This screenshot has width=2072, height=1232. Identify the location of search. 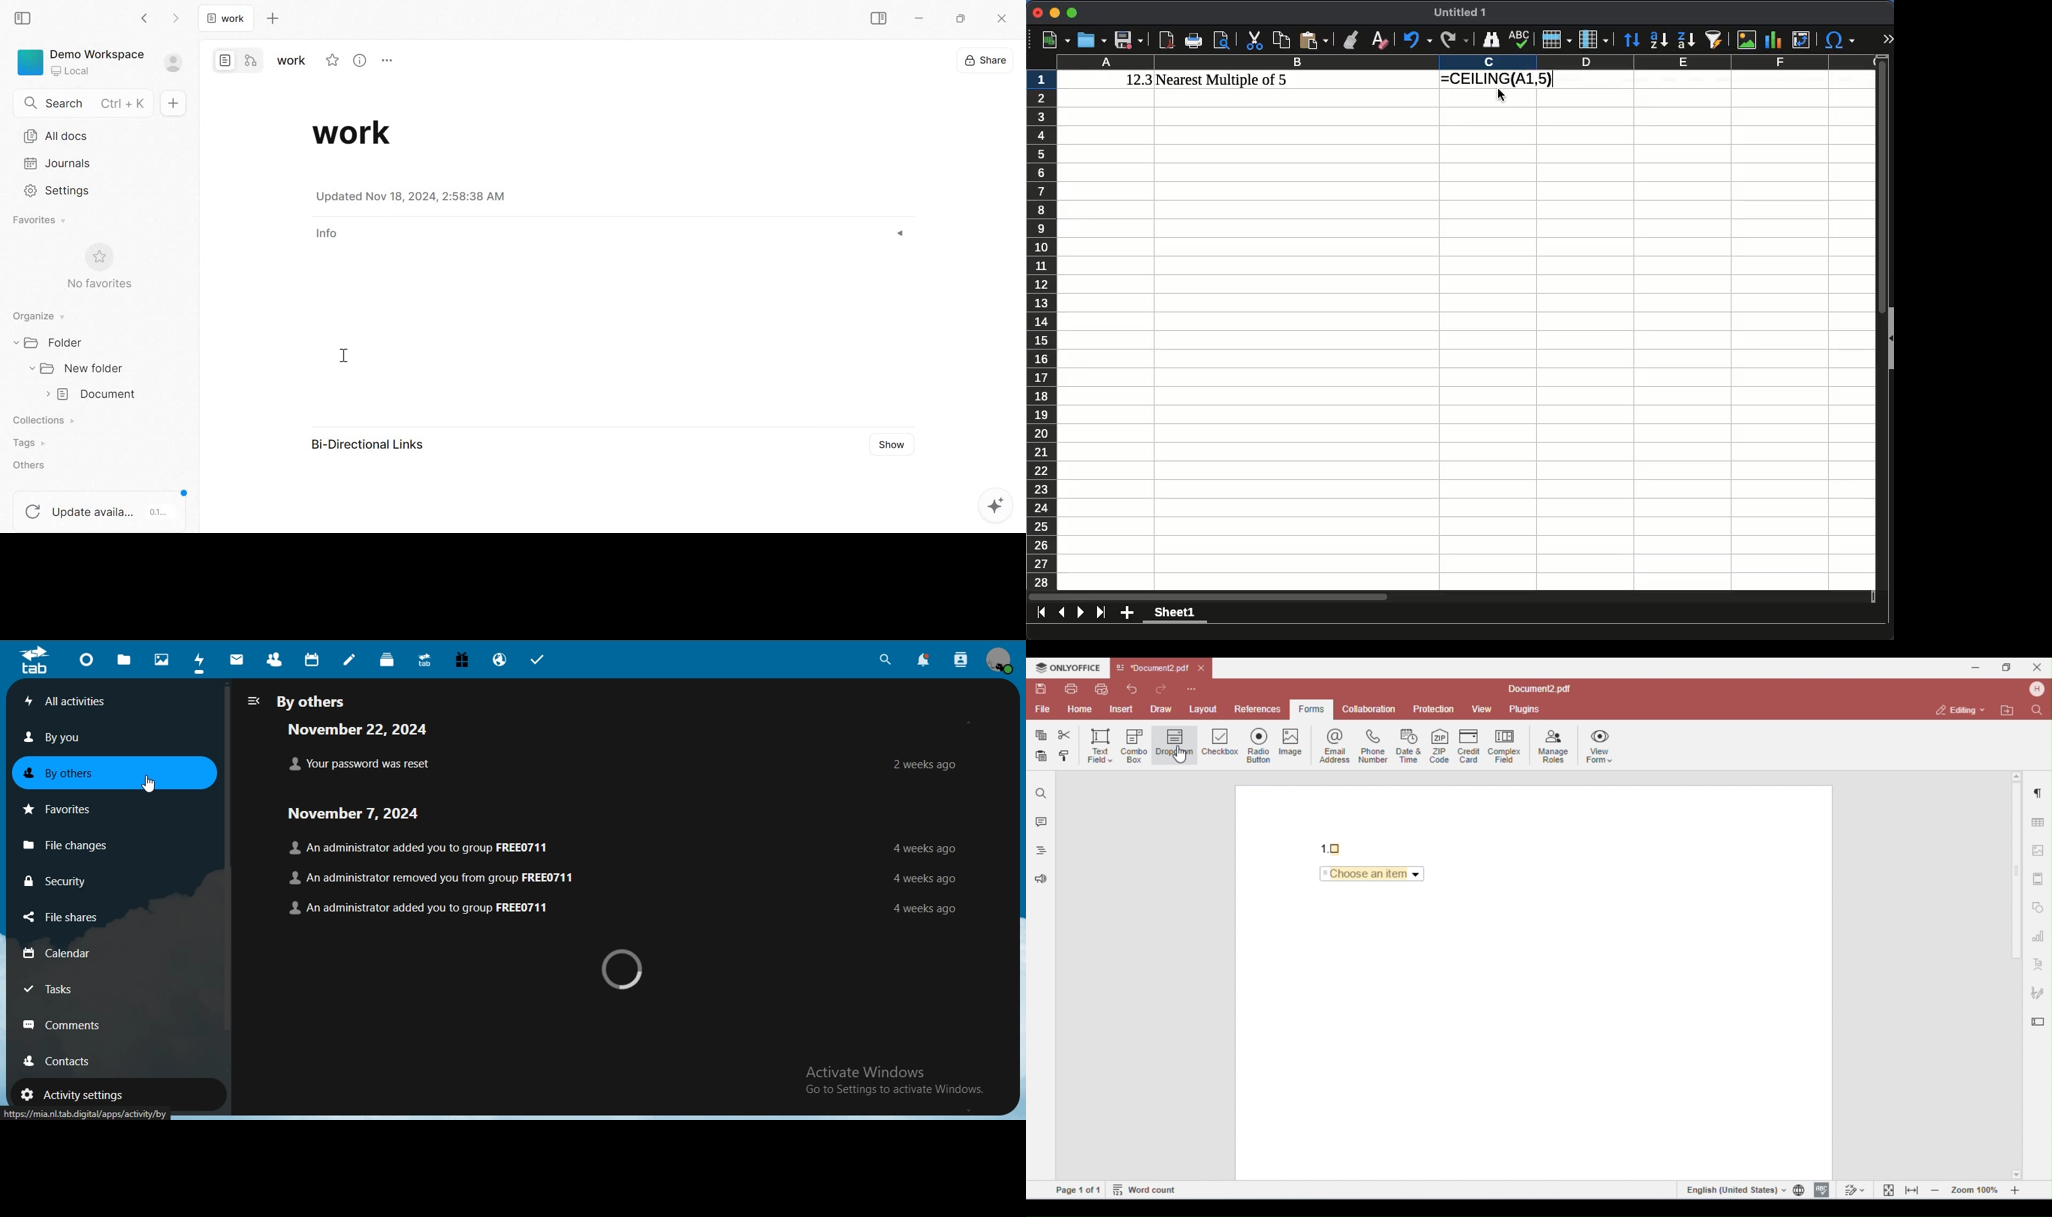
(883, 660).